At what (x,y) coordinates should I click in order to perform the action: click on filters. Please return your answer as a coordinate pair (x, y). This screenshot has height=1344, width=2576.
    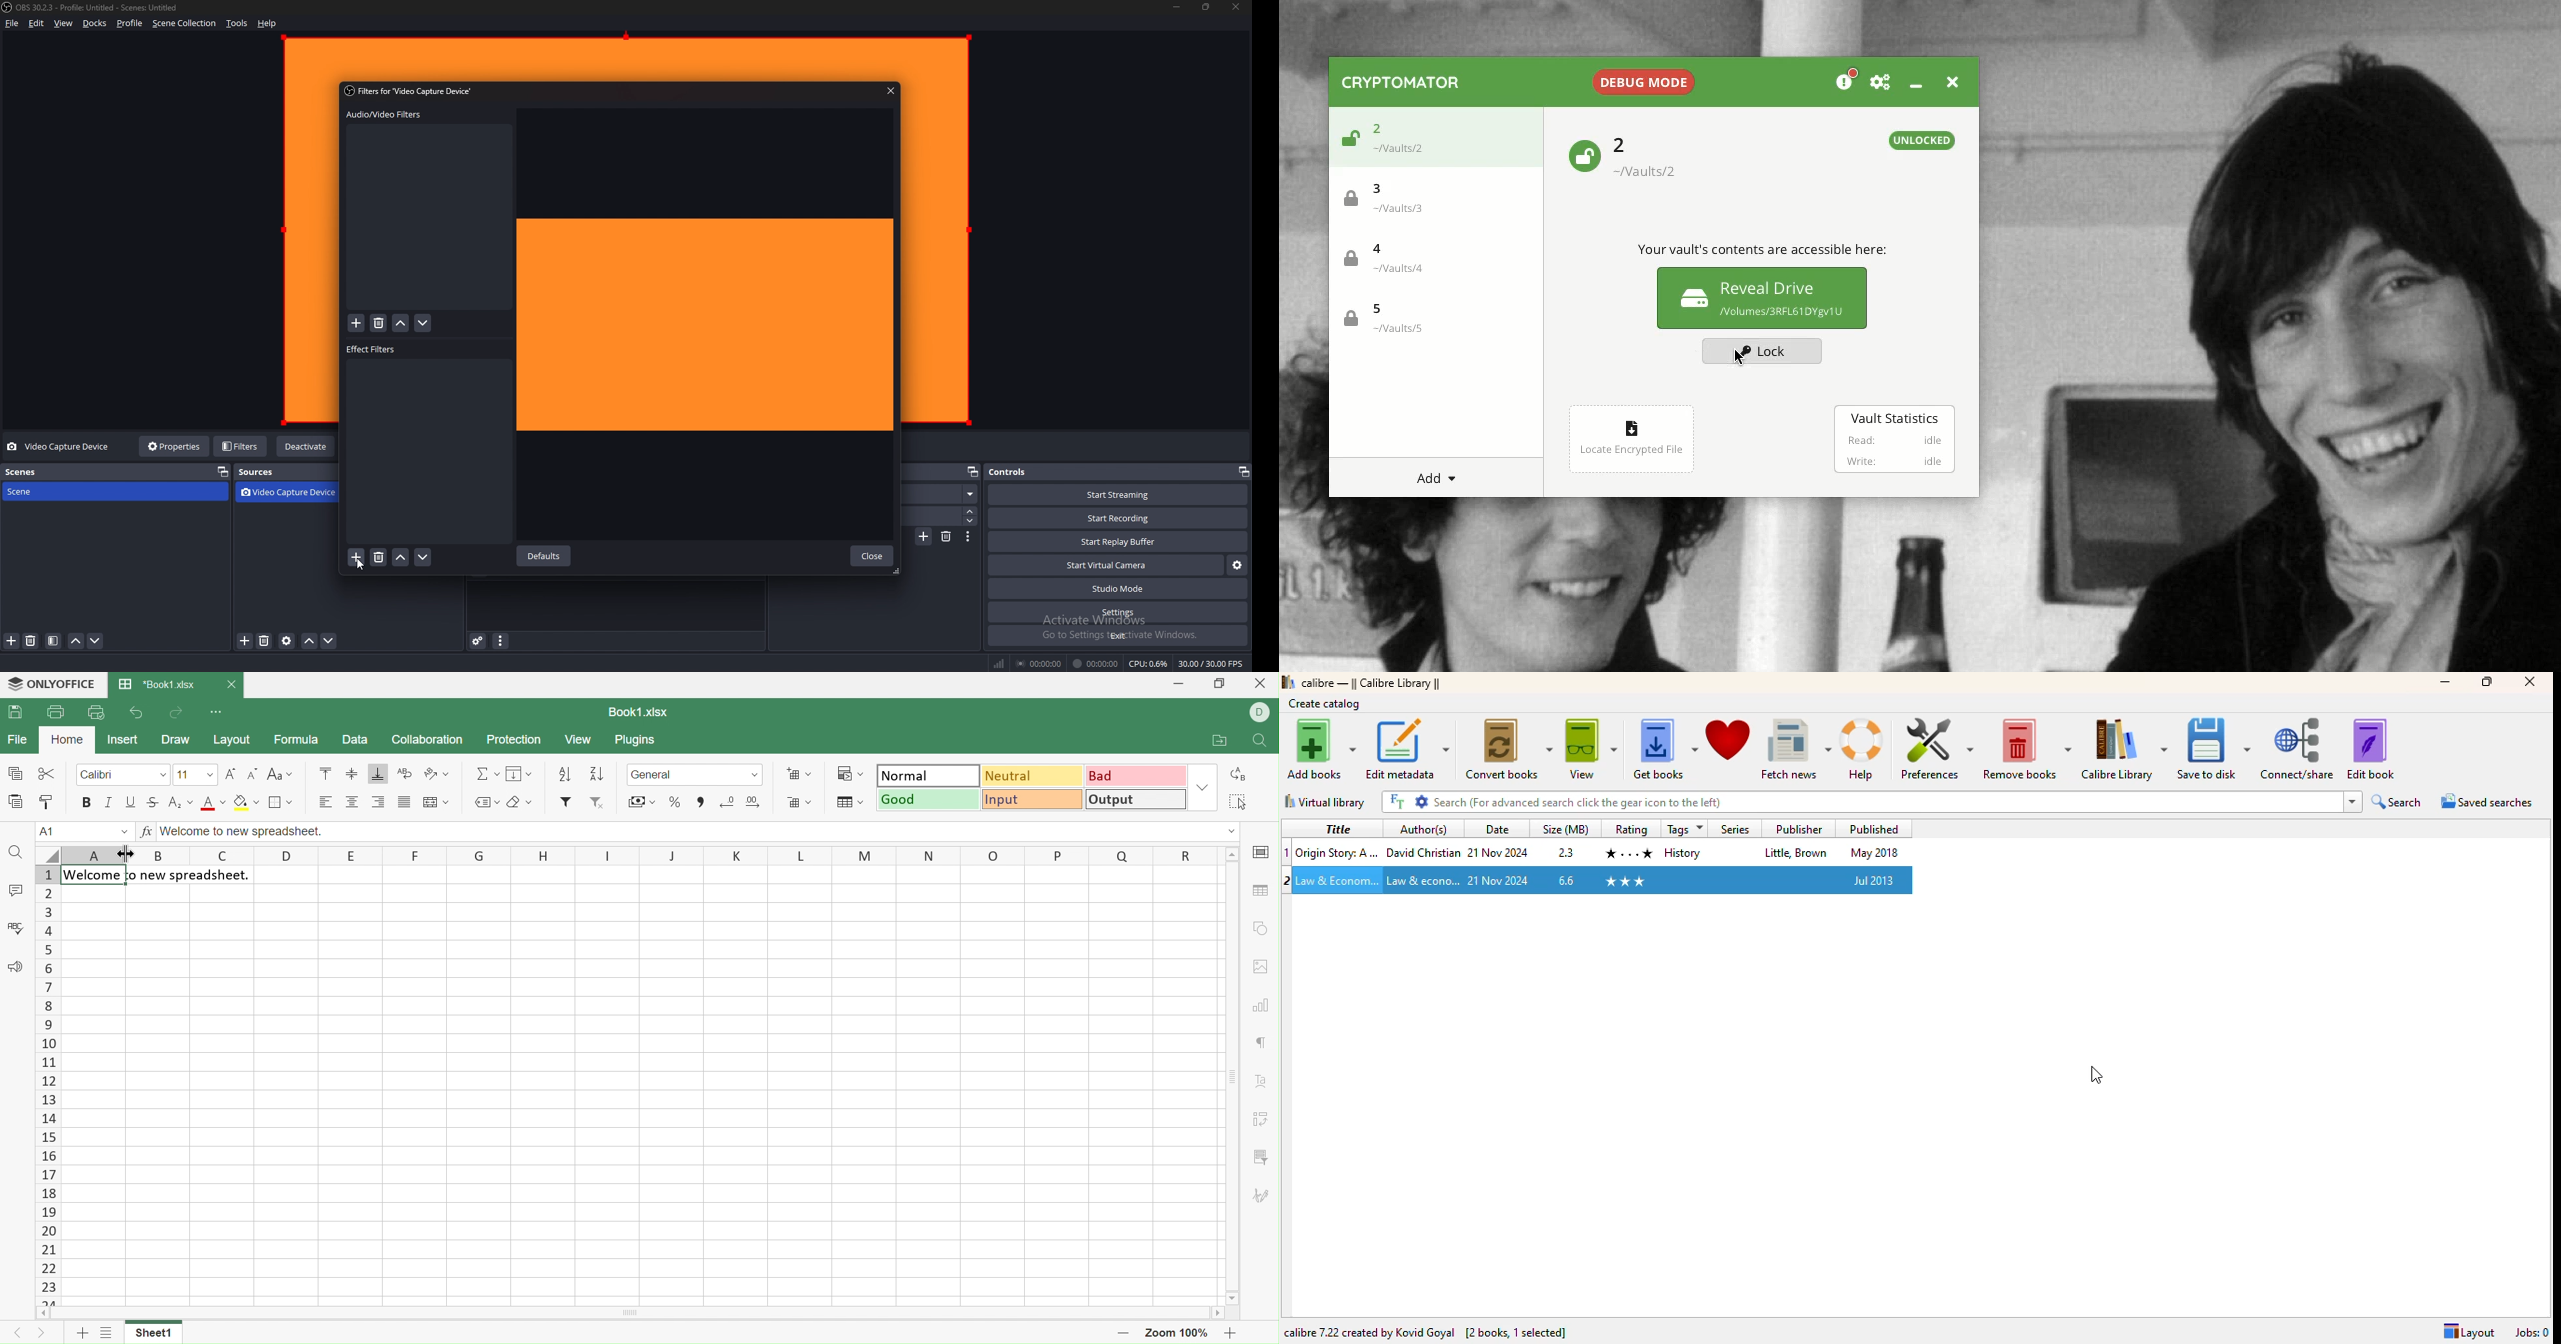
    Looking at the image, I should click on (241, 446).